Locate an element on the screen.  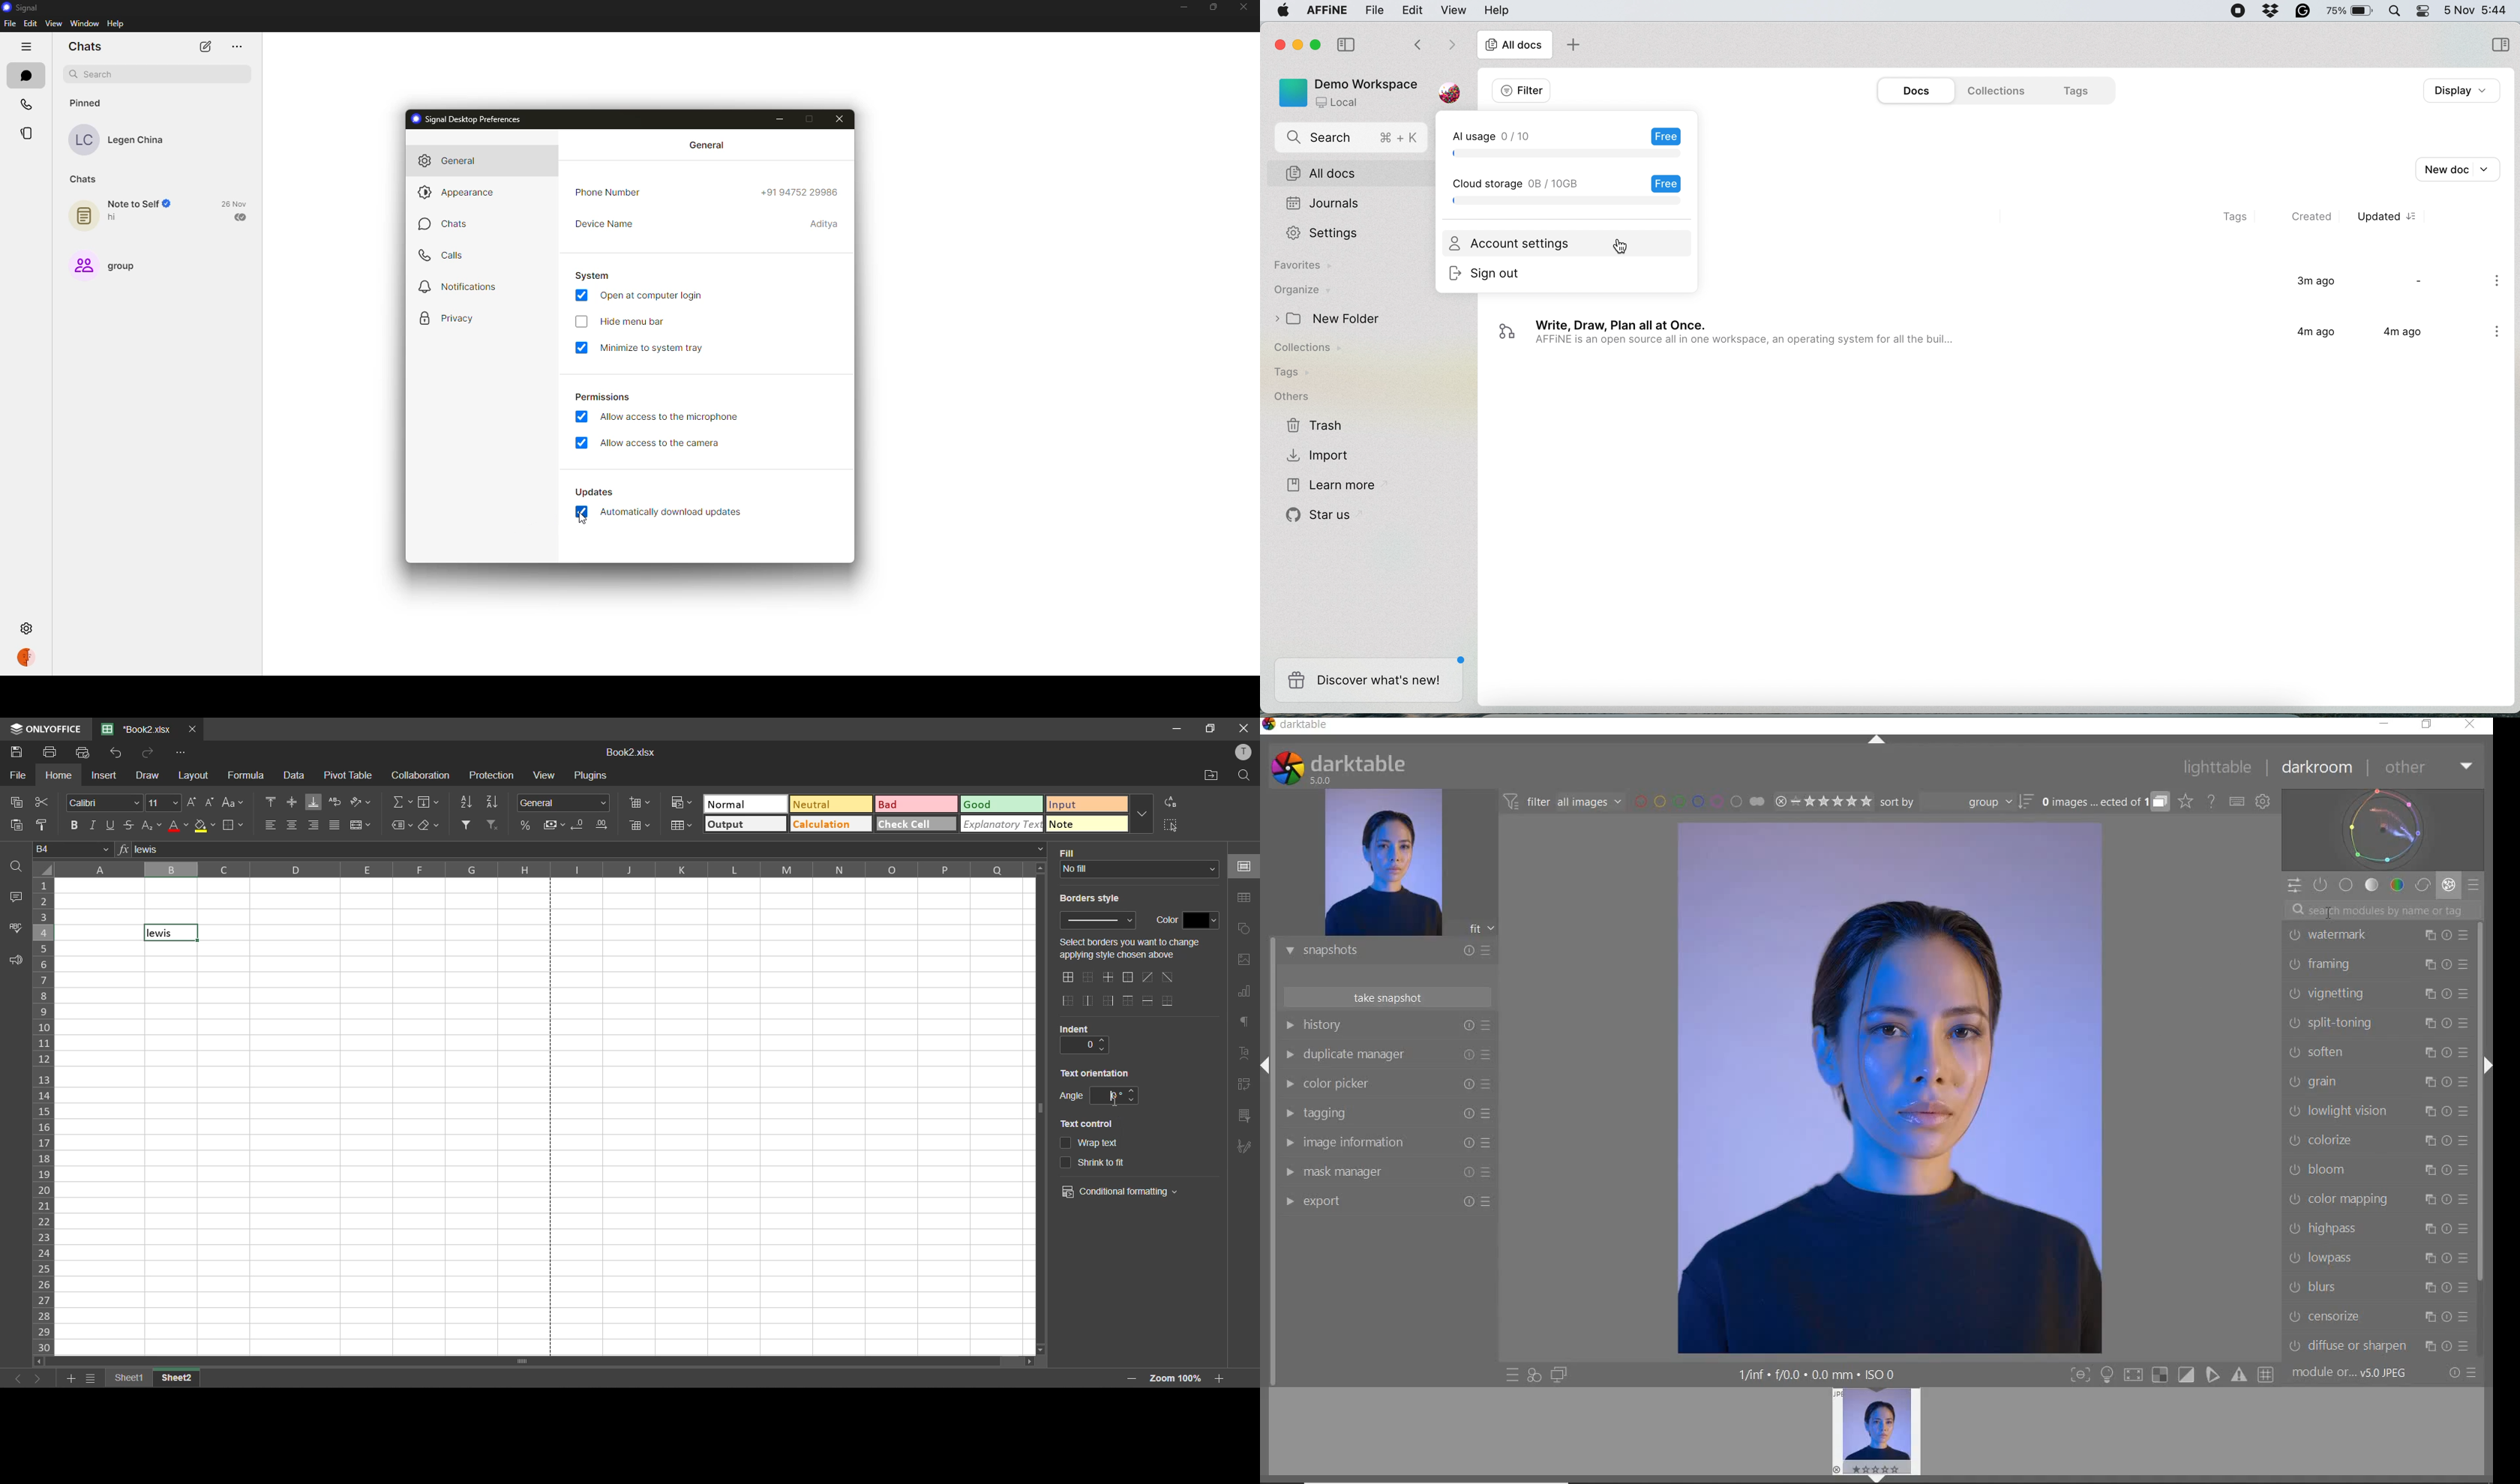
filter is located at coordinates (467, 825).